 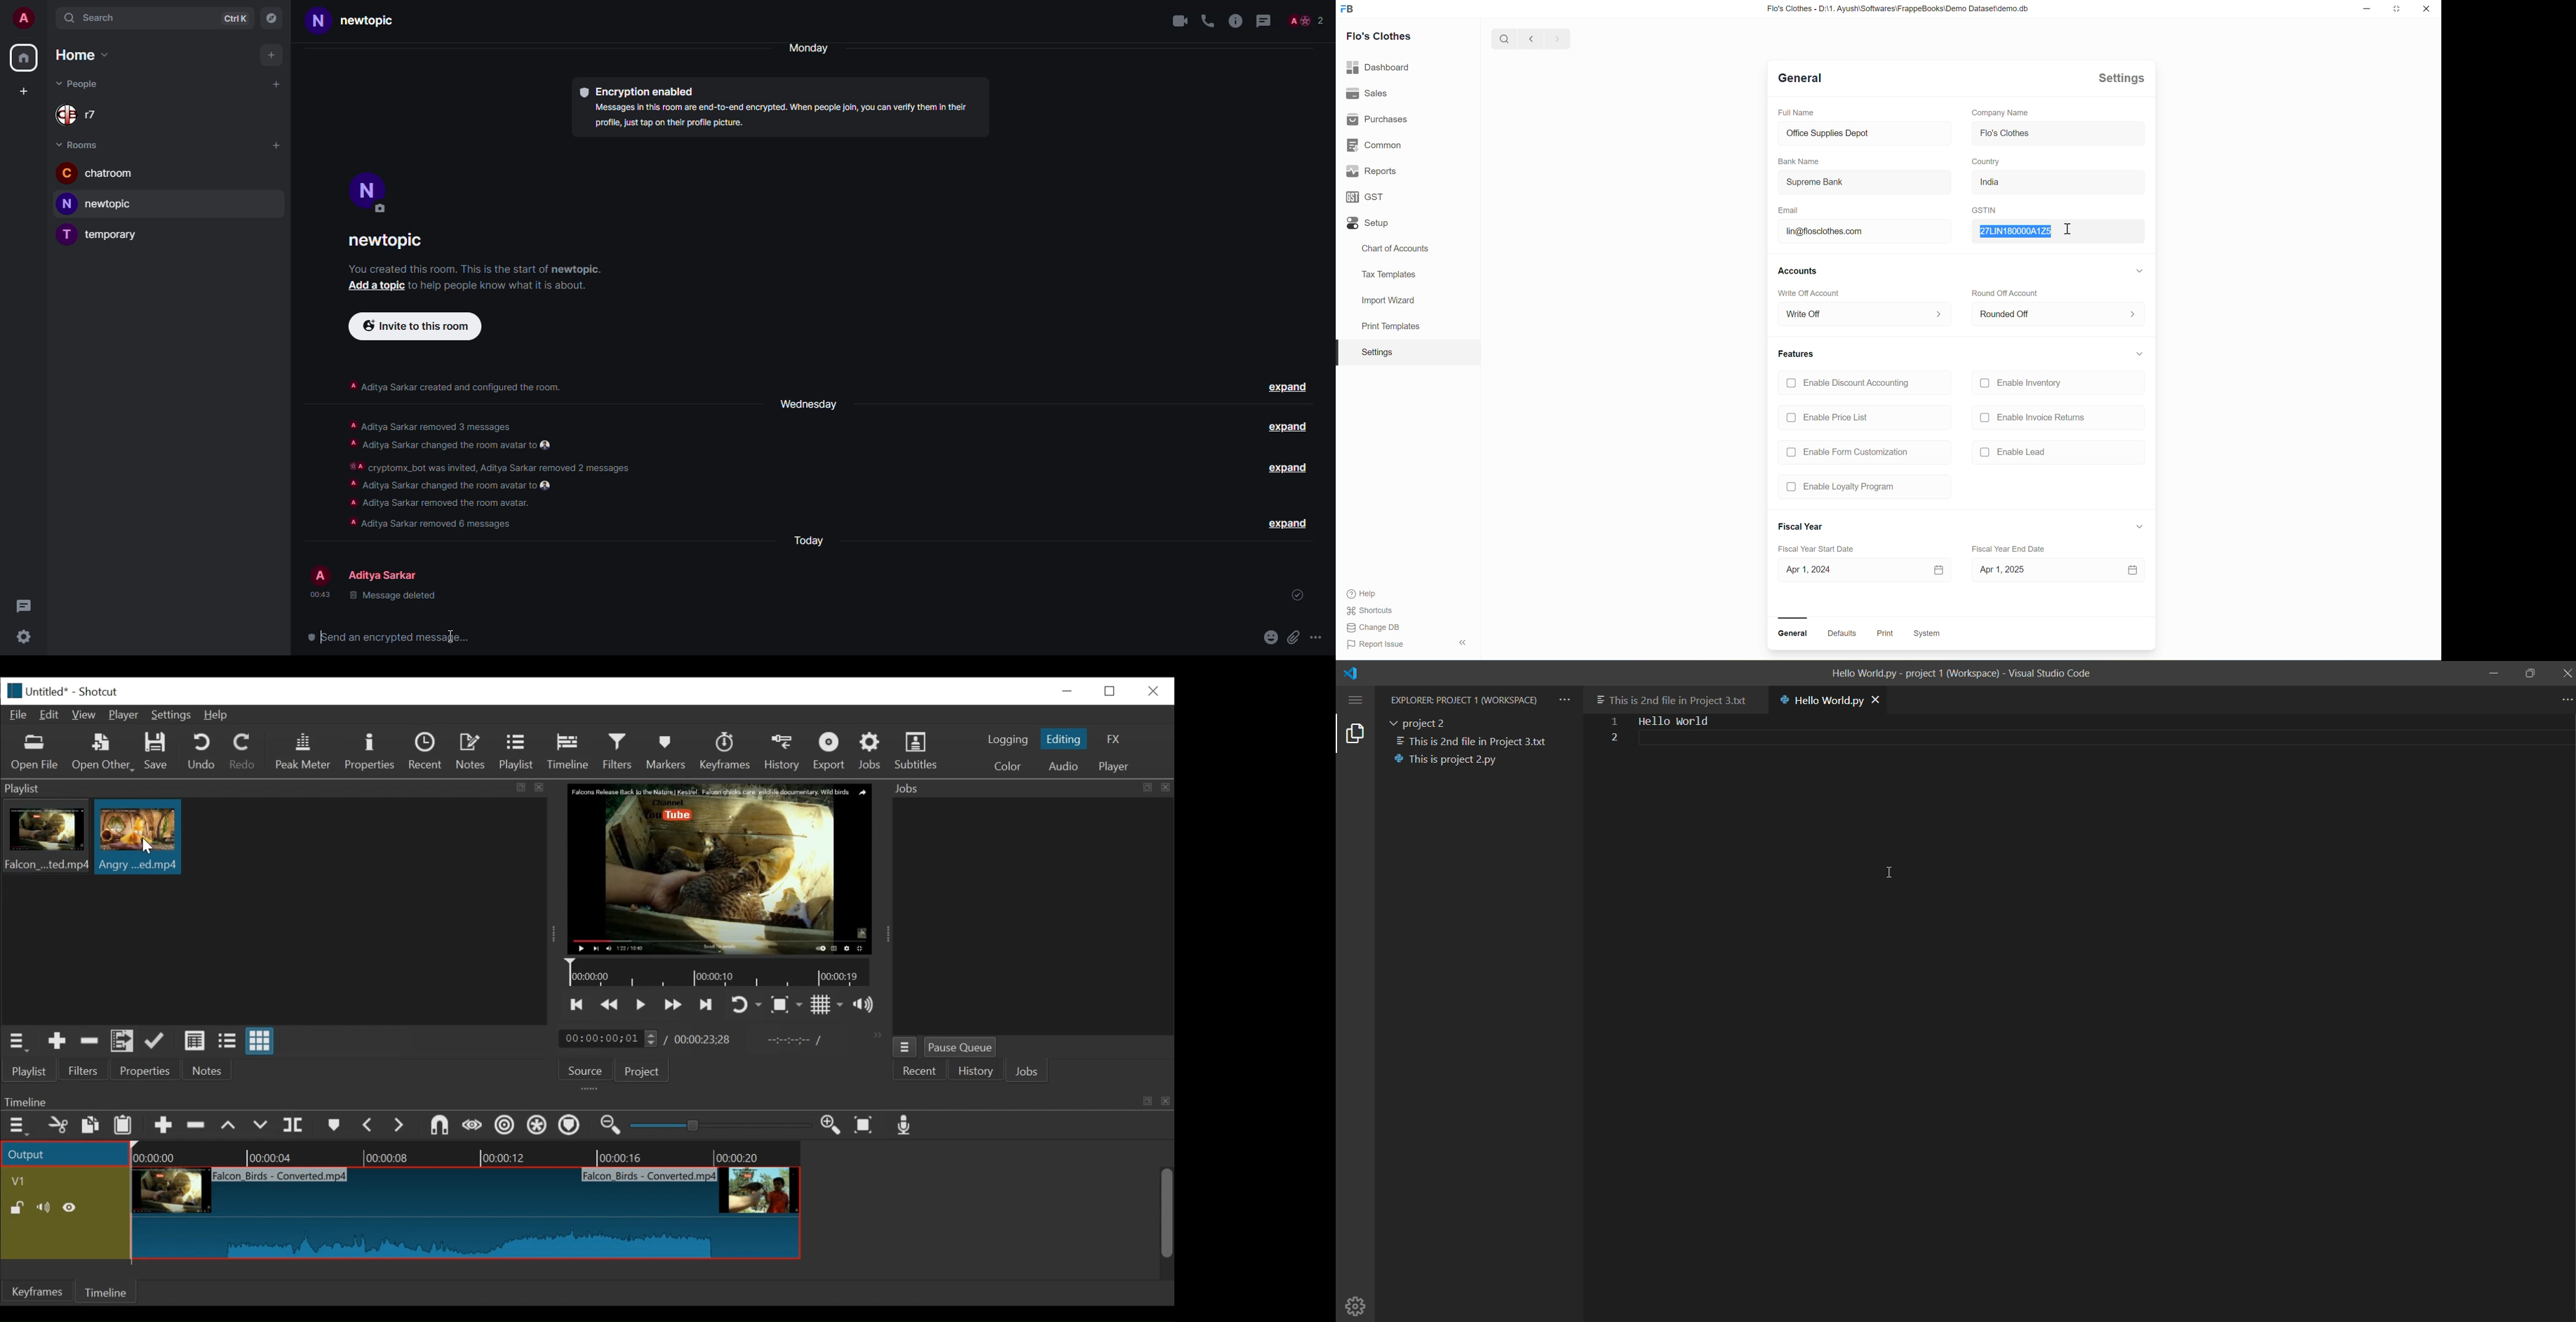 What do you see at coordinates (1865, 232) in the screenshot?
I see `lin@flosclothes.com` at bounding box center [1865, 232].